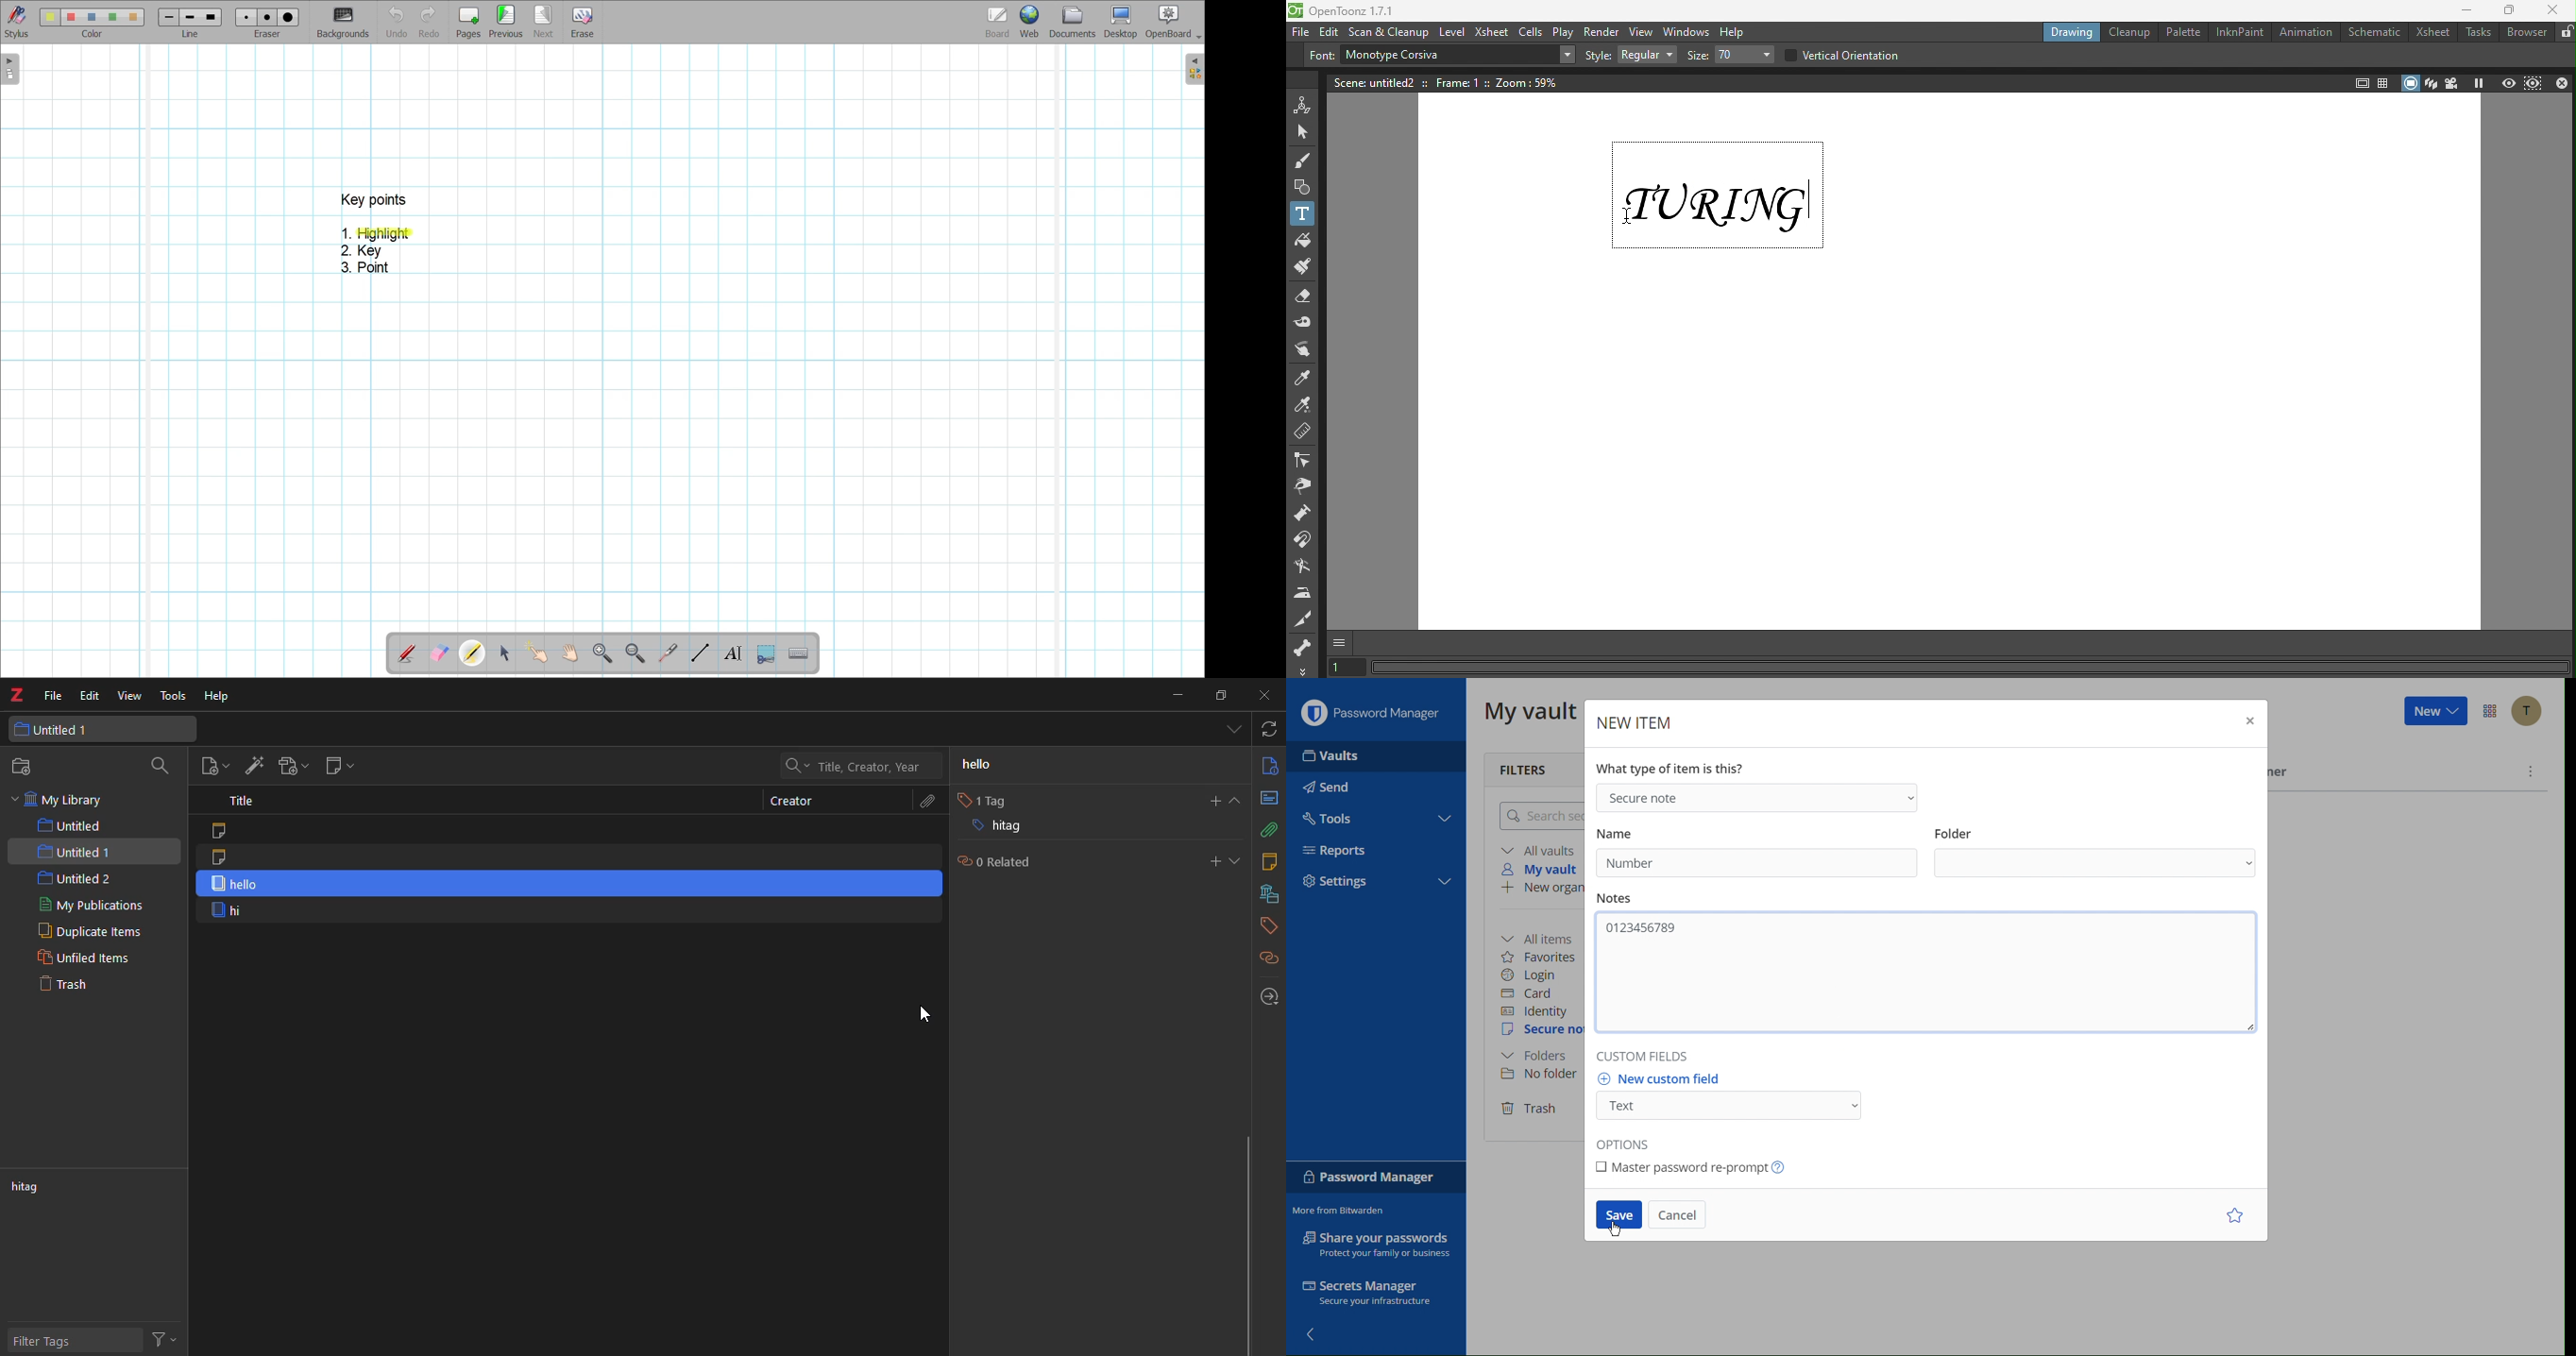  What do you see at coordinates (89, 696) in the screenshot?
I see `edit` at bounding box center [89, 696].